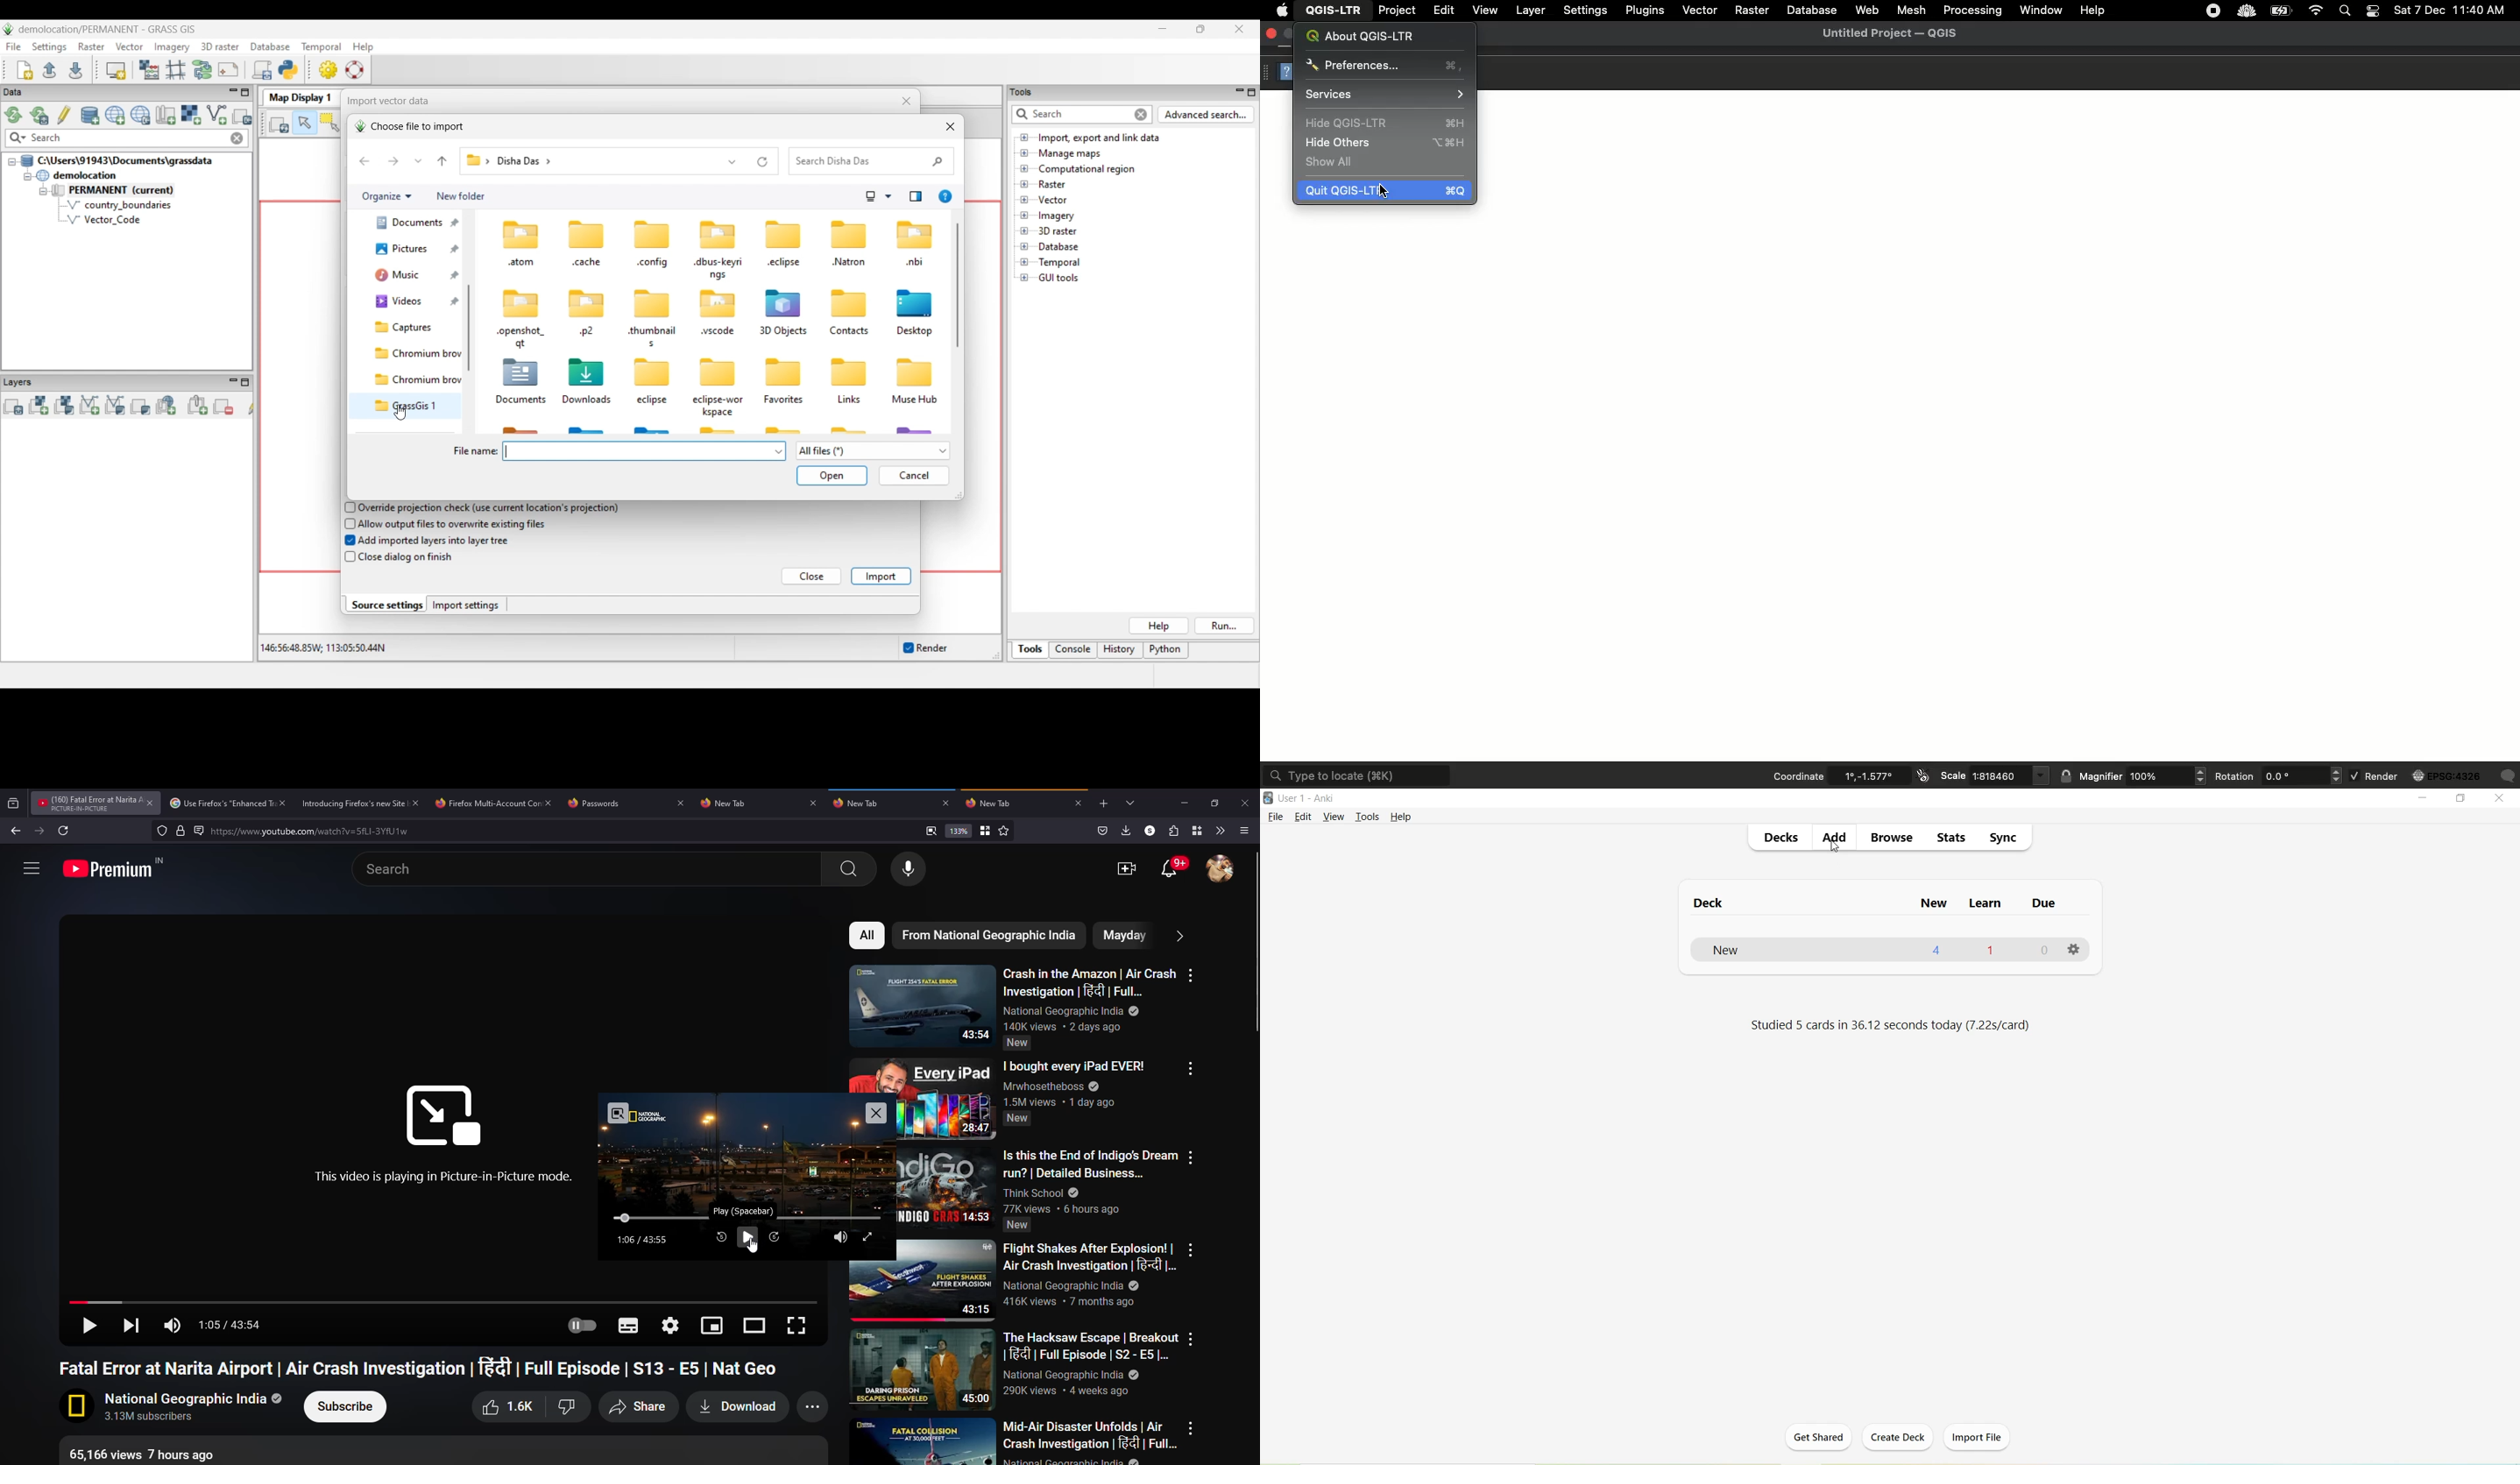 This screenshot has height=1484, width=2520. Describe the element at coordinates (87, 1327) in the screenshot. I see `play` at that location.